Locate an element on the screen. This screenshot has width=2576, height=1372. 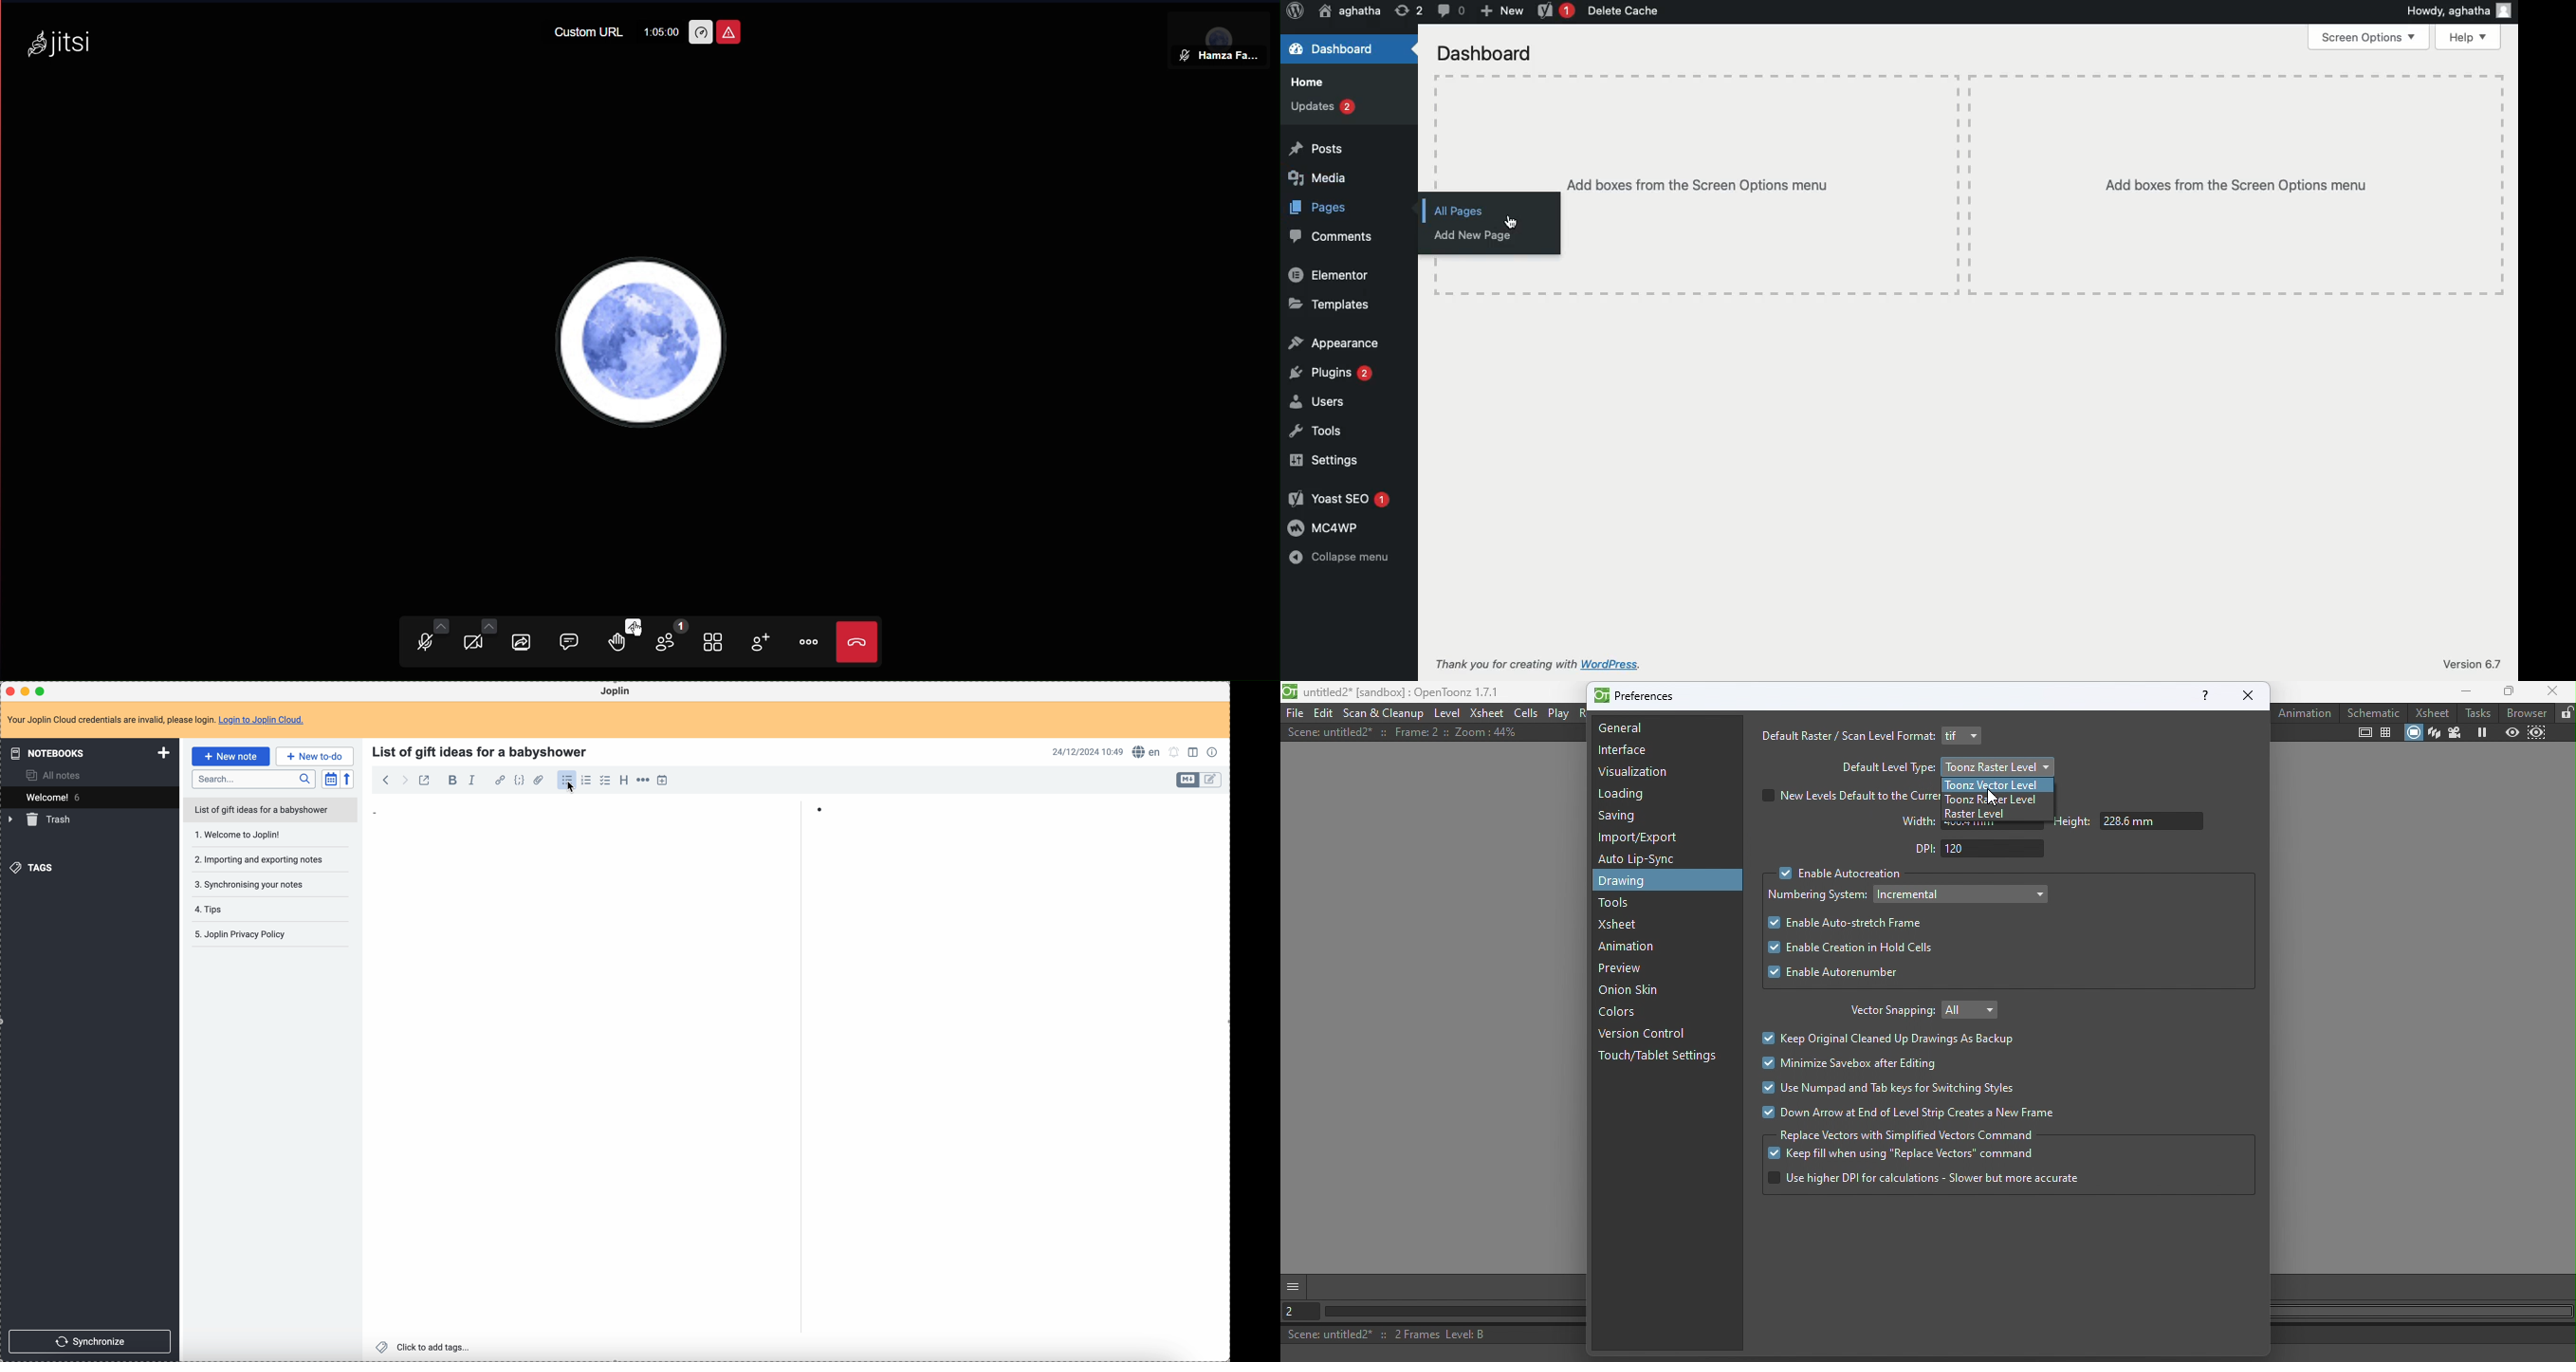
File is located at coordinates (1295, 712).